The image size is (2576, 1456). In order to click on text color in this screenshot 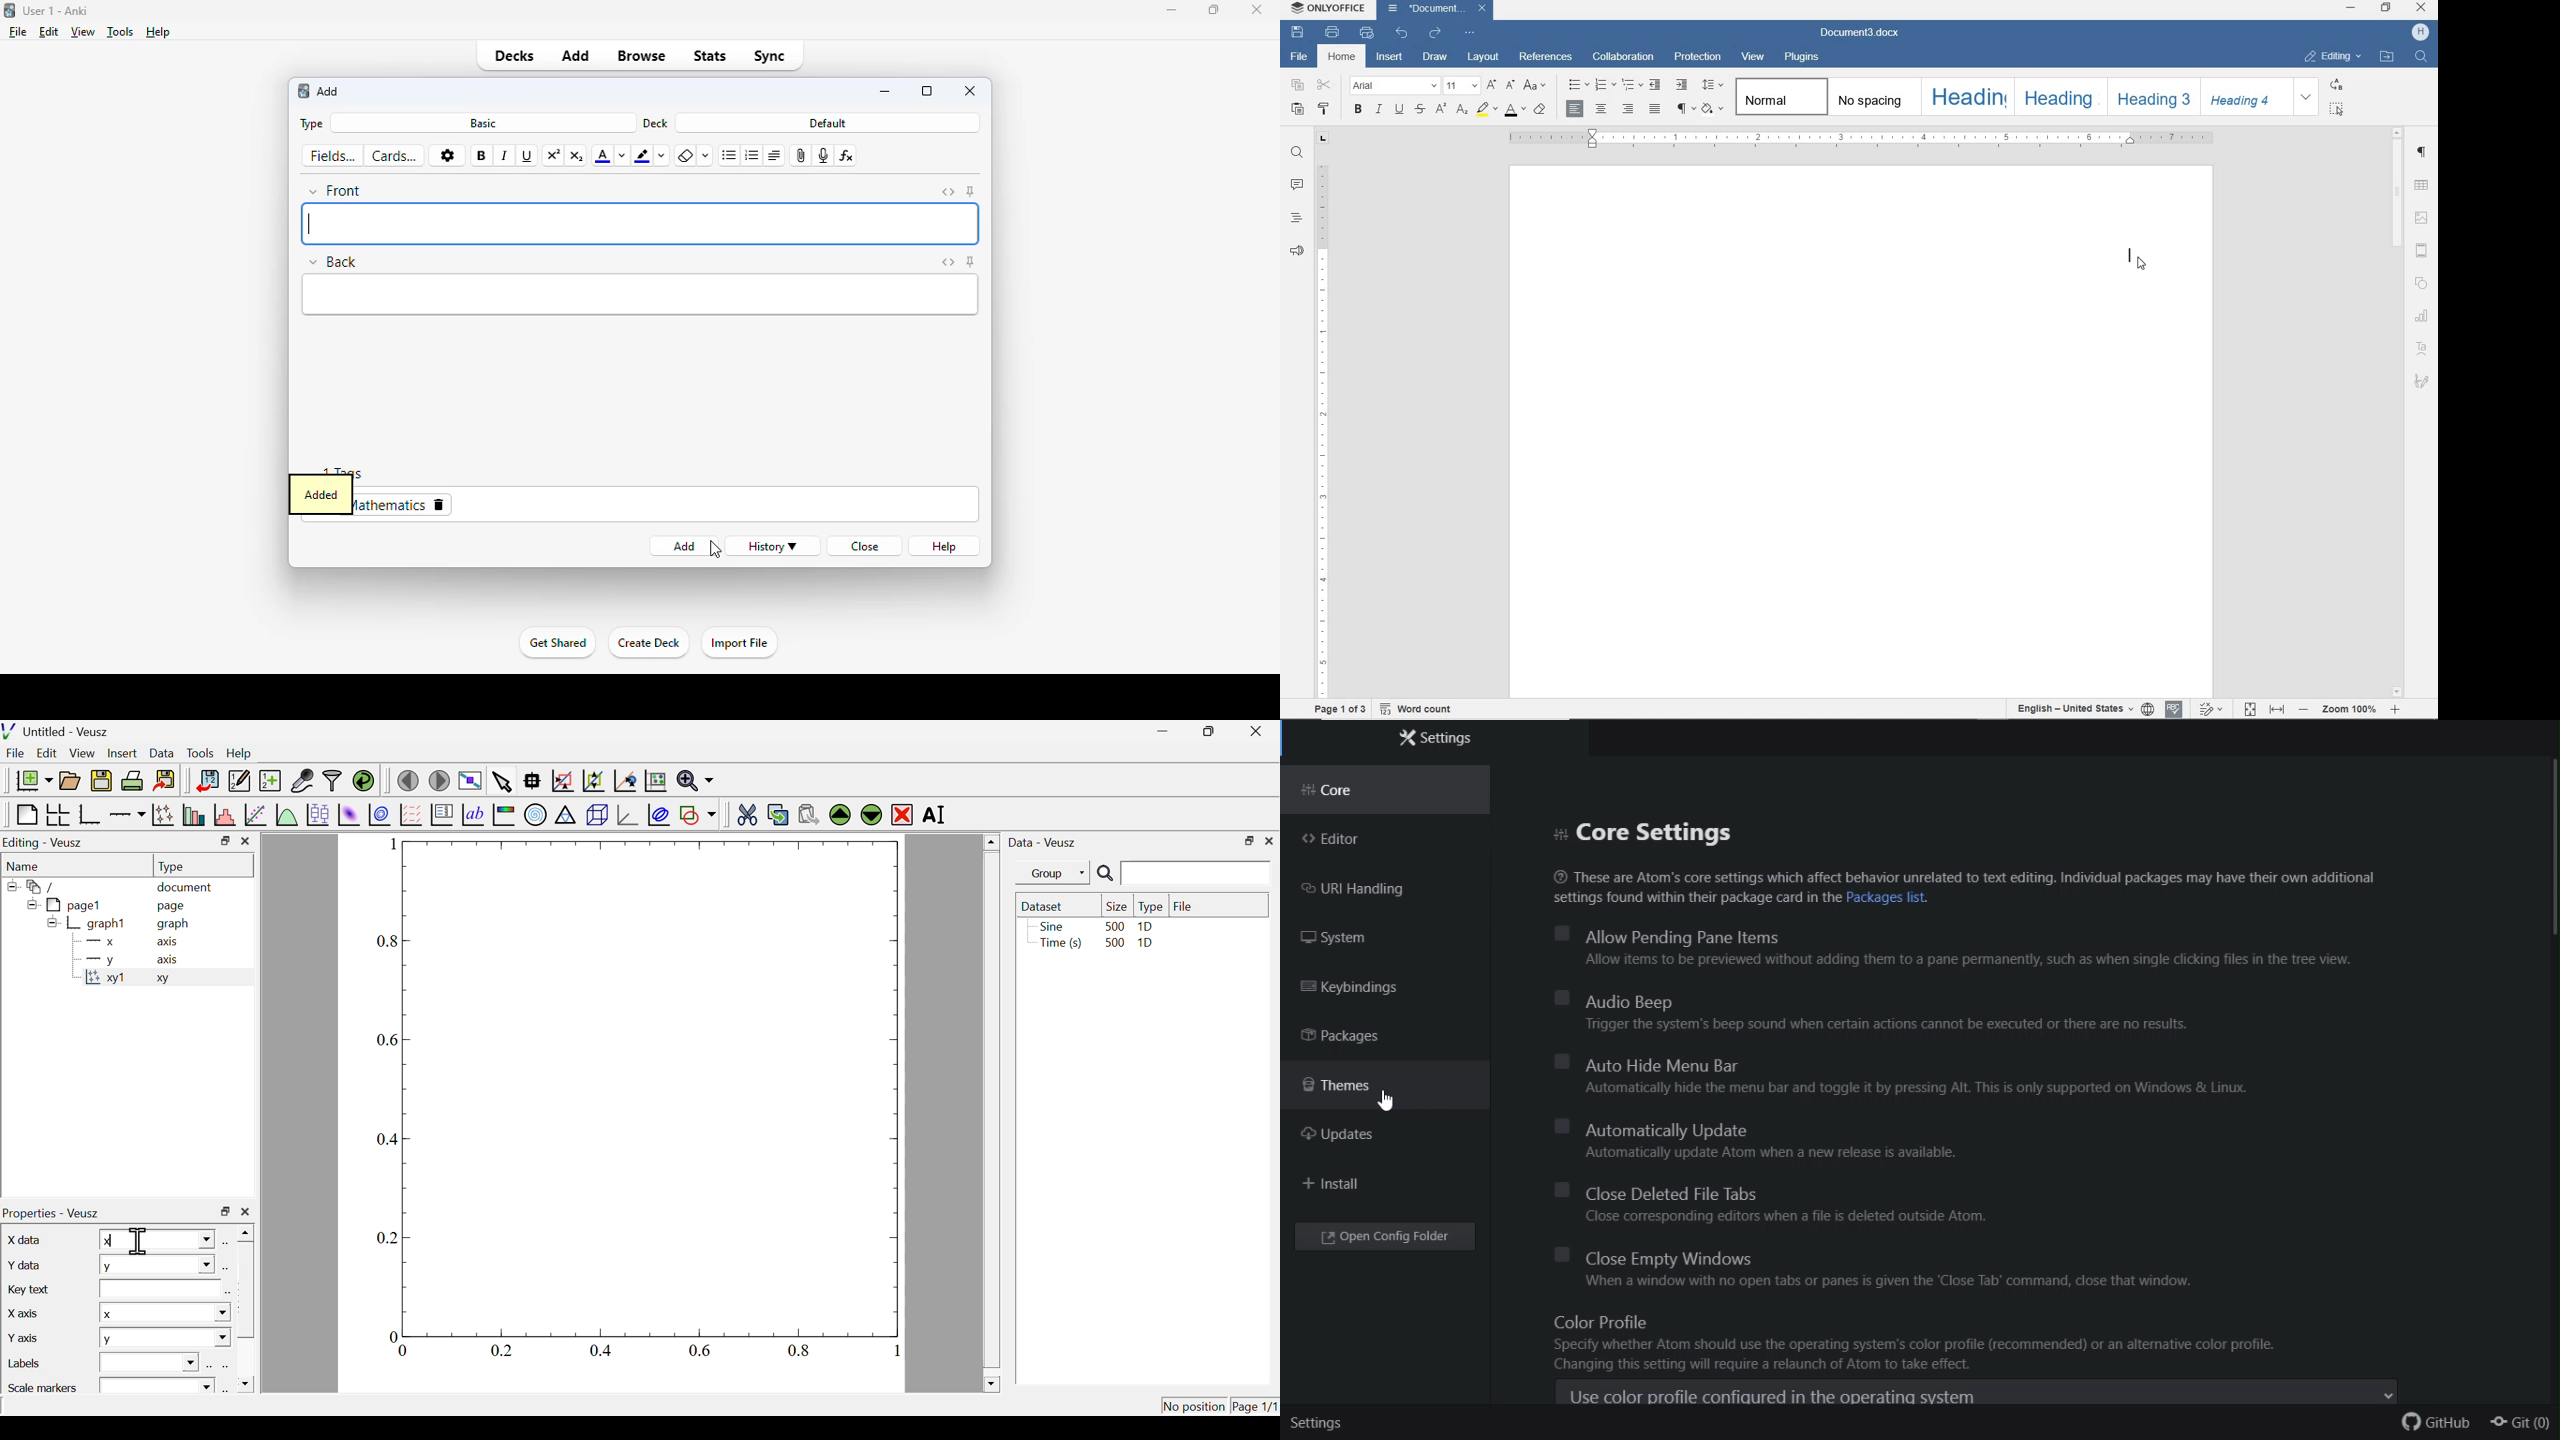, I will do `click(602, 156)`.